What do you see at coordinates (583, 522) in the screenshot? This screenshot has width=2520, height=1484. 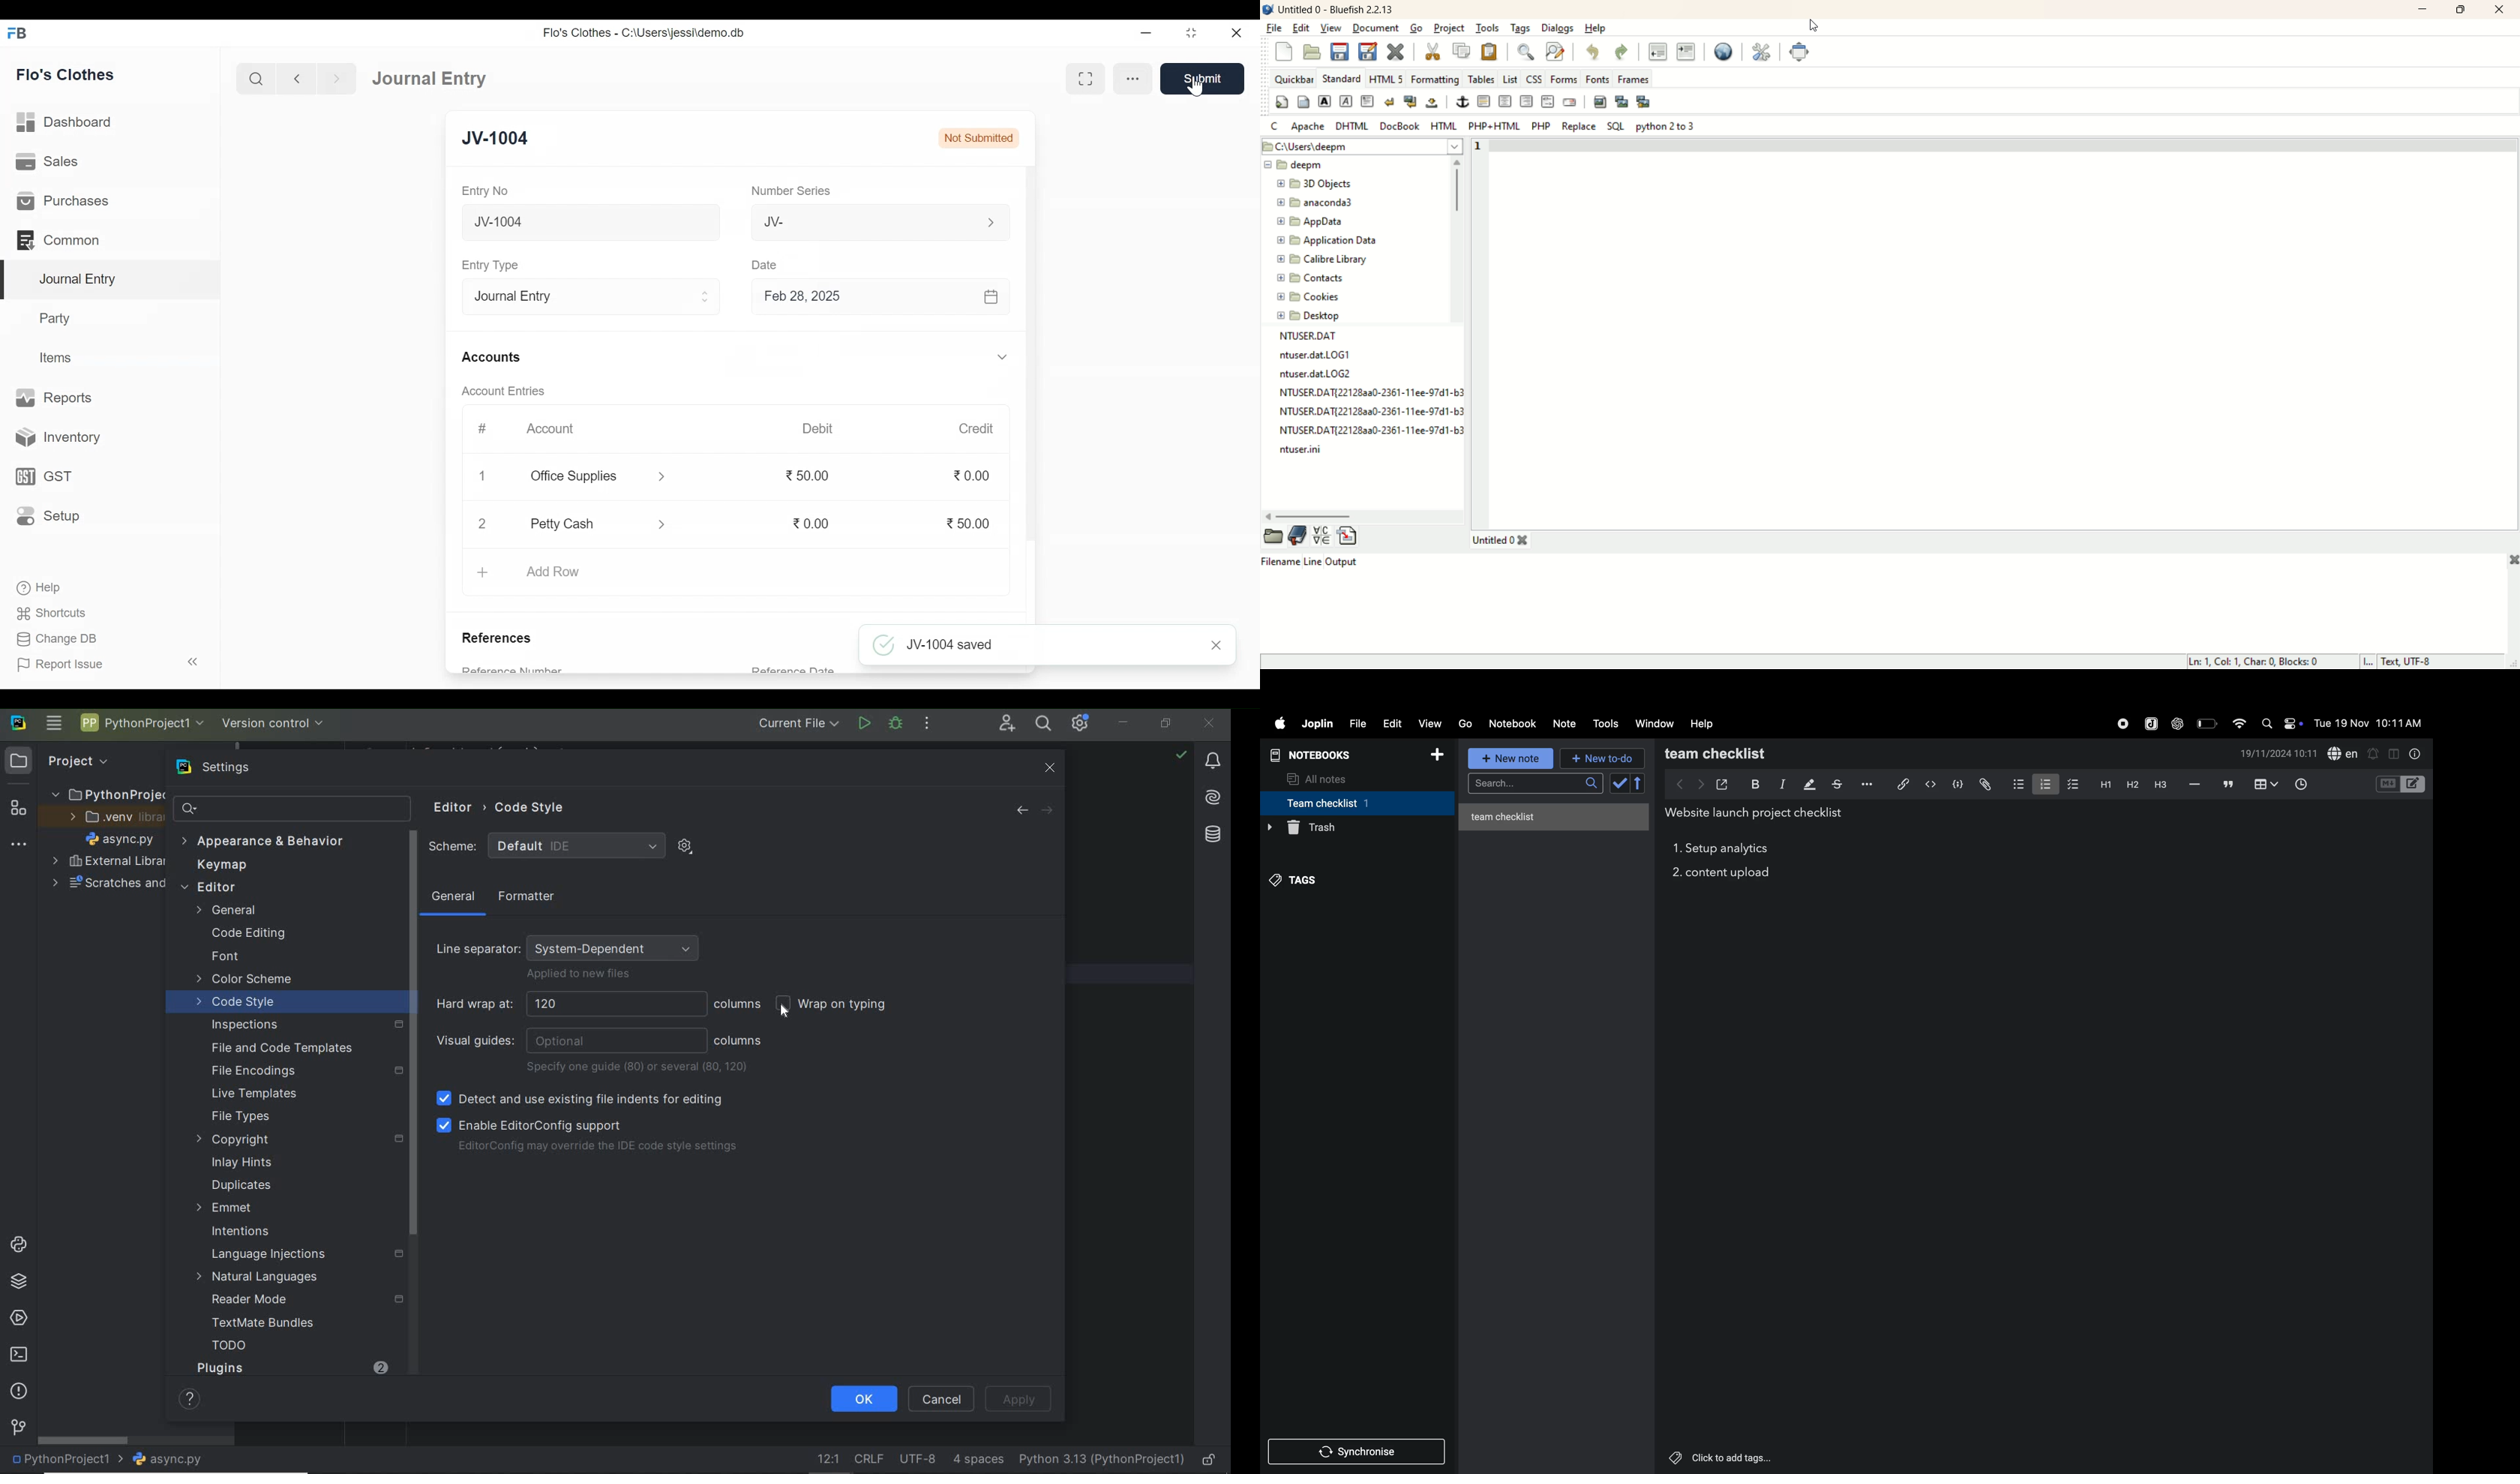 I see `Petty Cash` at bounding box center [583, 522].